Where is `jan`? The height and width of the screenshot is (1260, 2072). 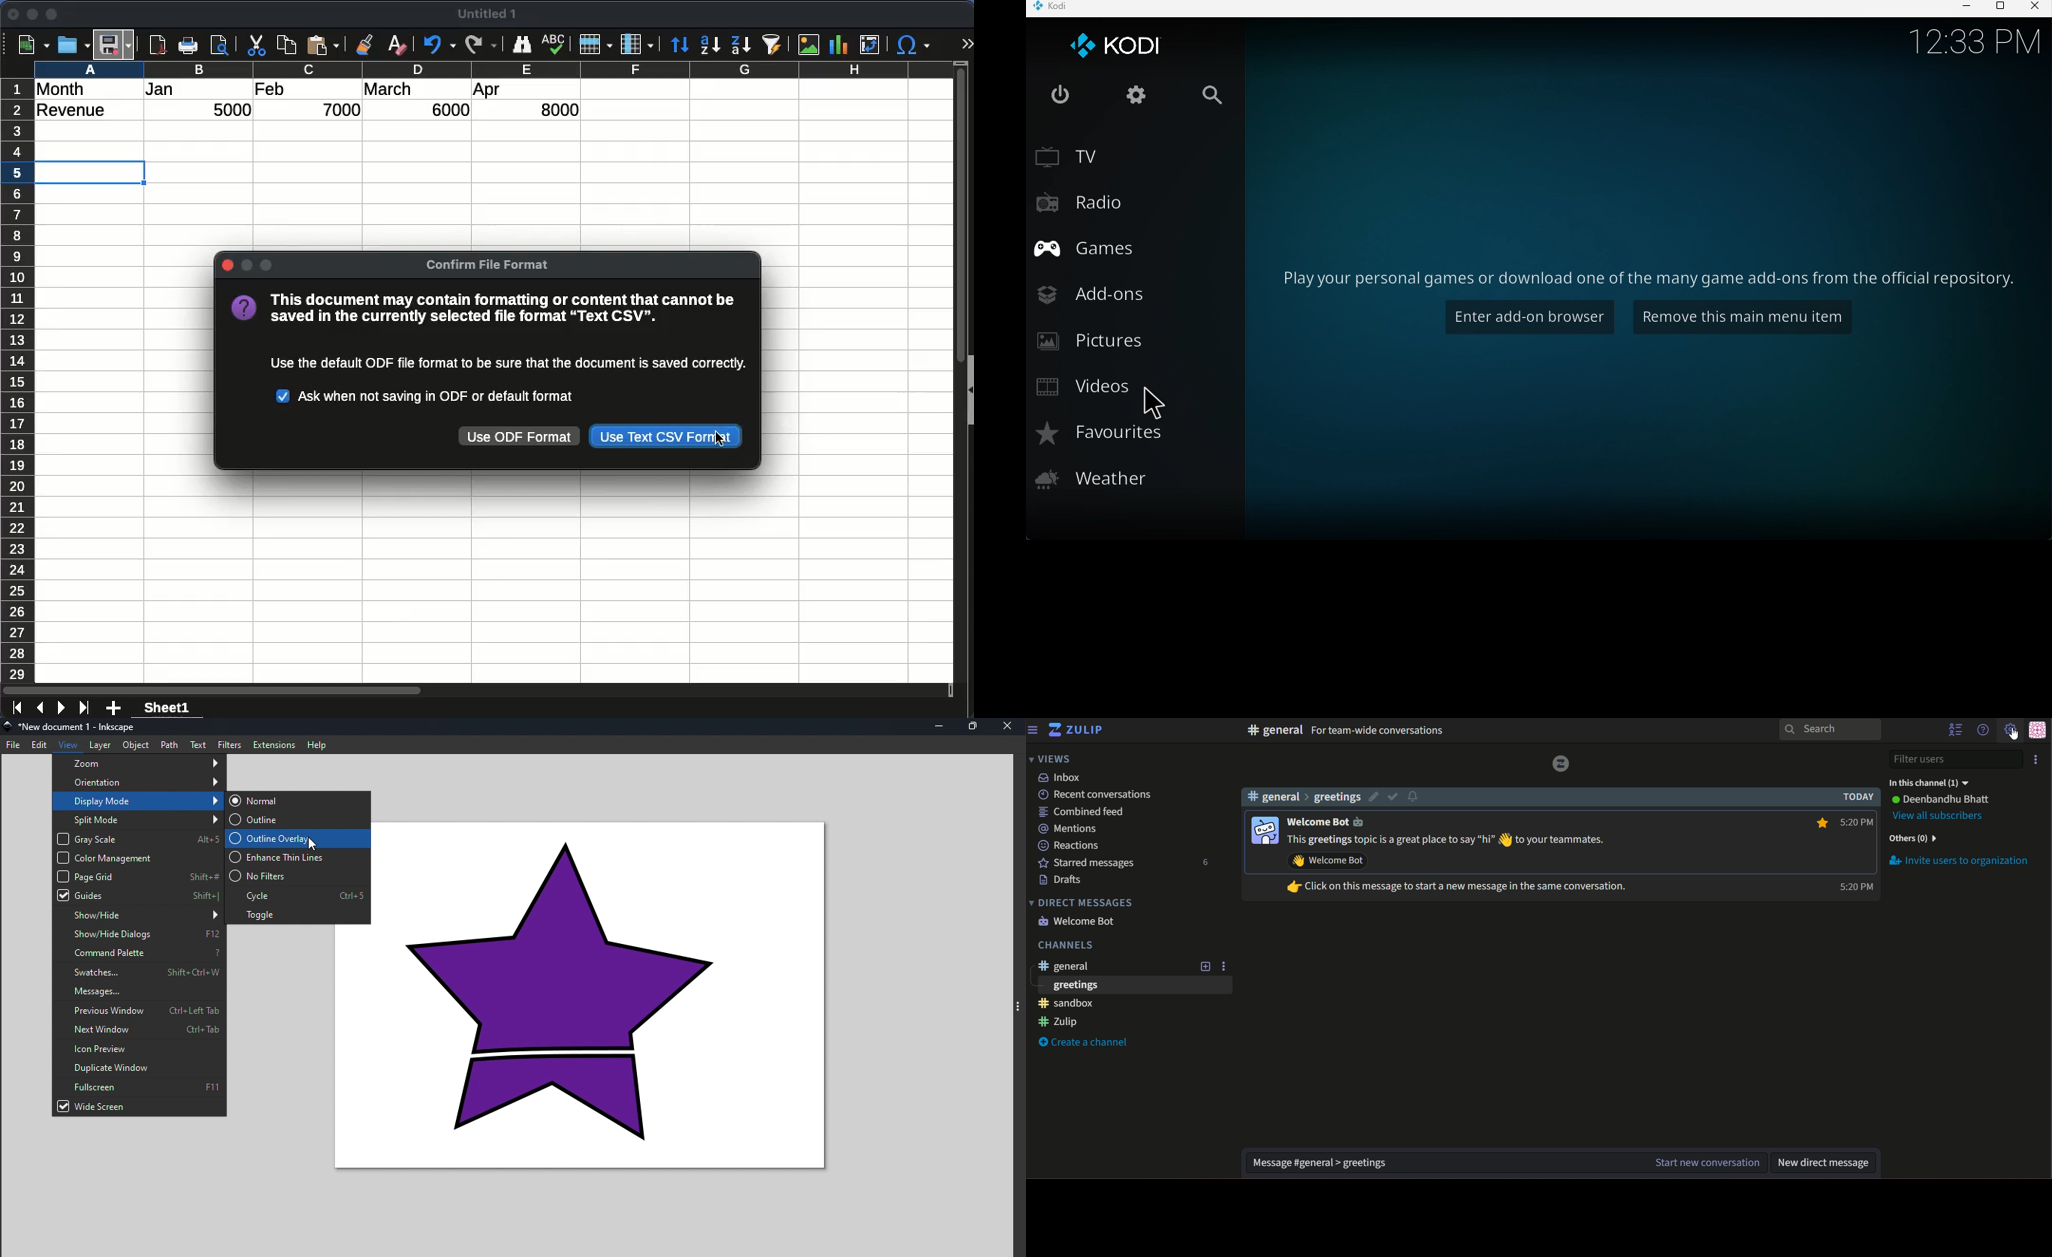
jan is located at coordinates (170, 90).